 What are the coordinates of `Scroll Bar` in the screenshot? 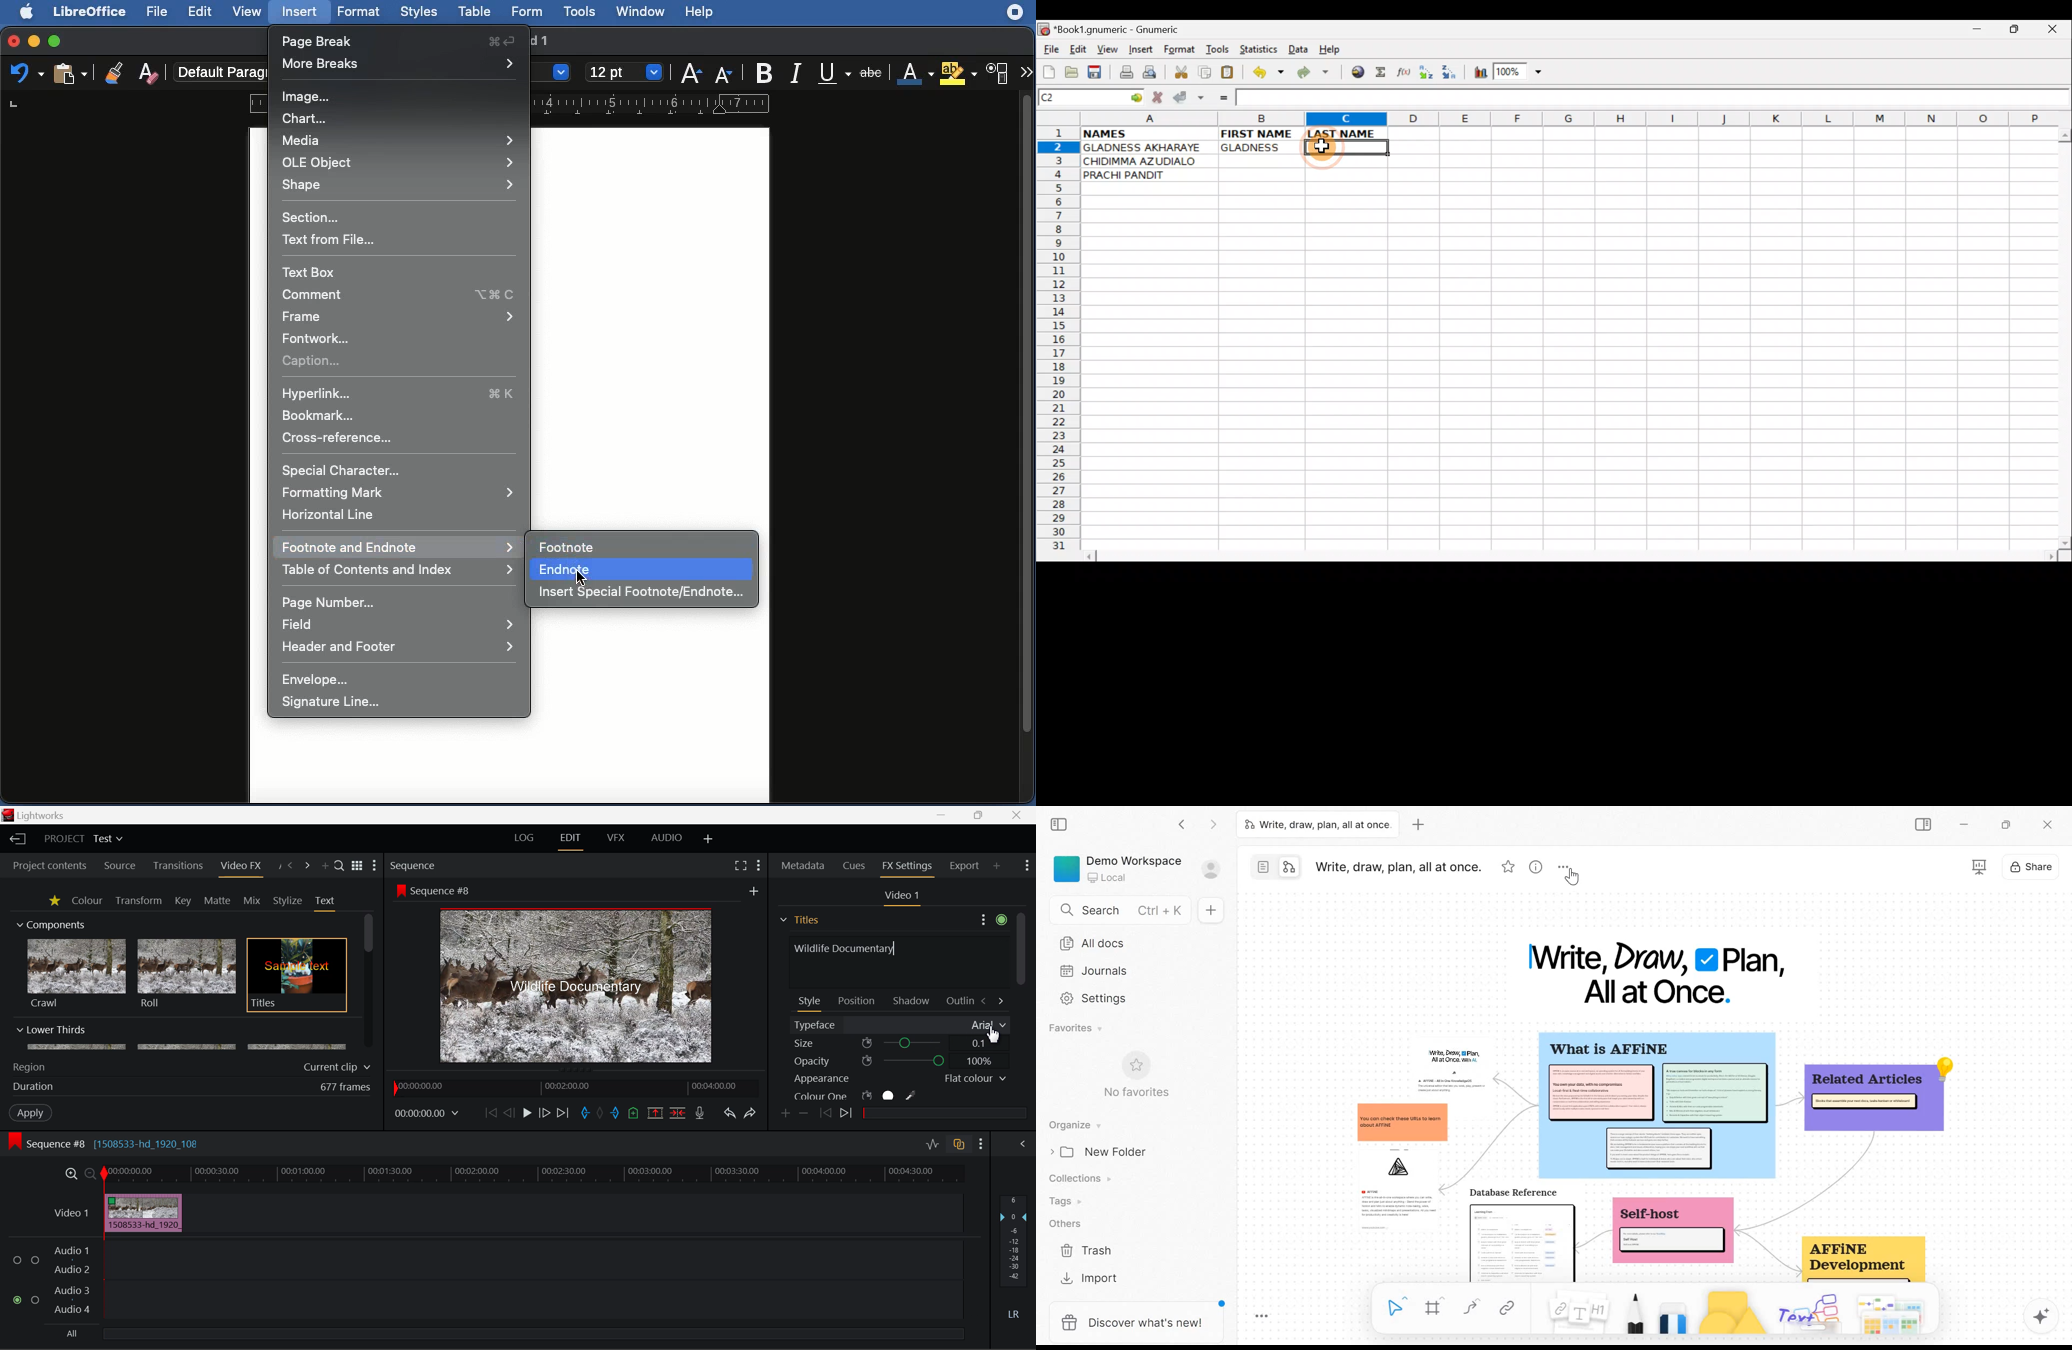 It's located at (369, 982).